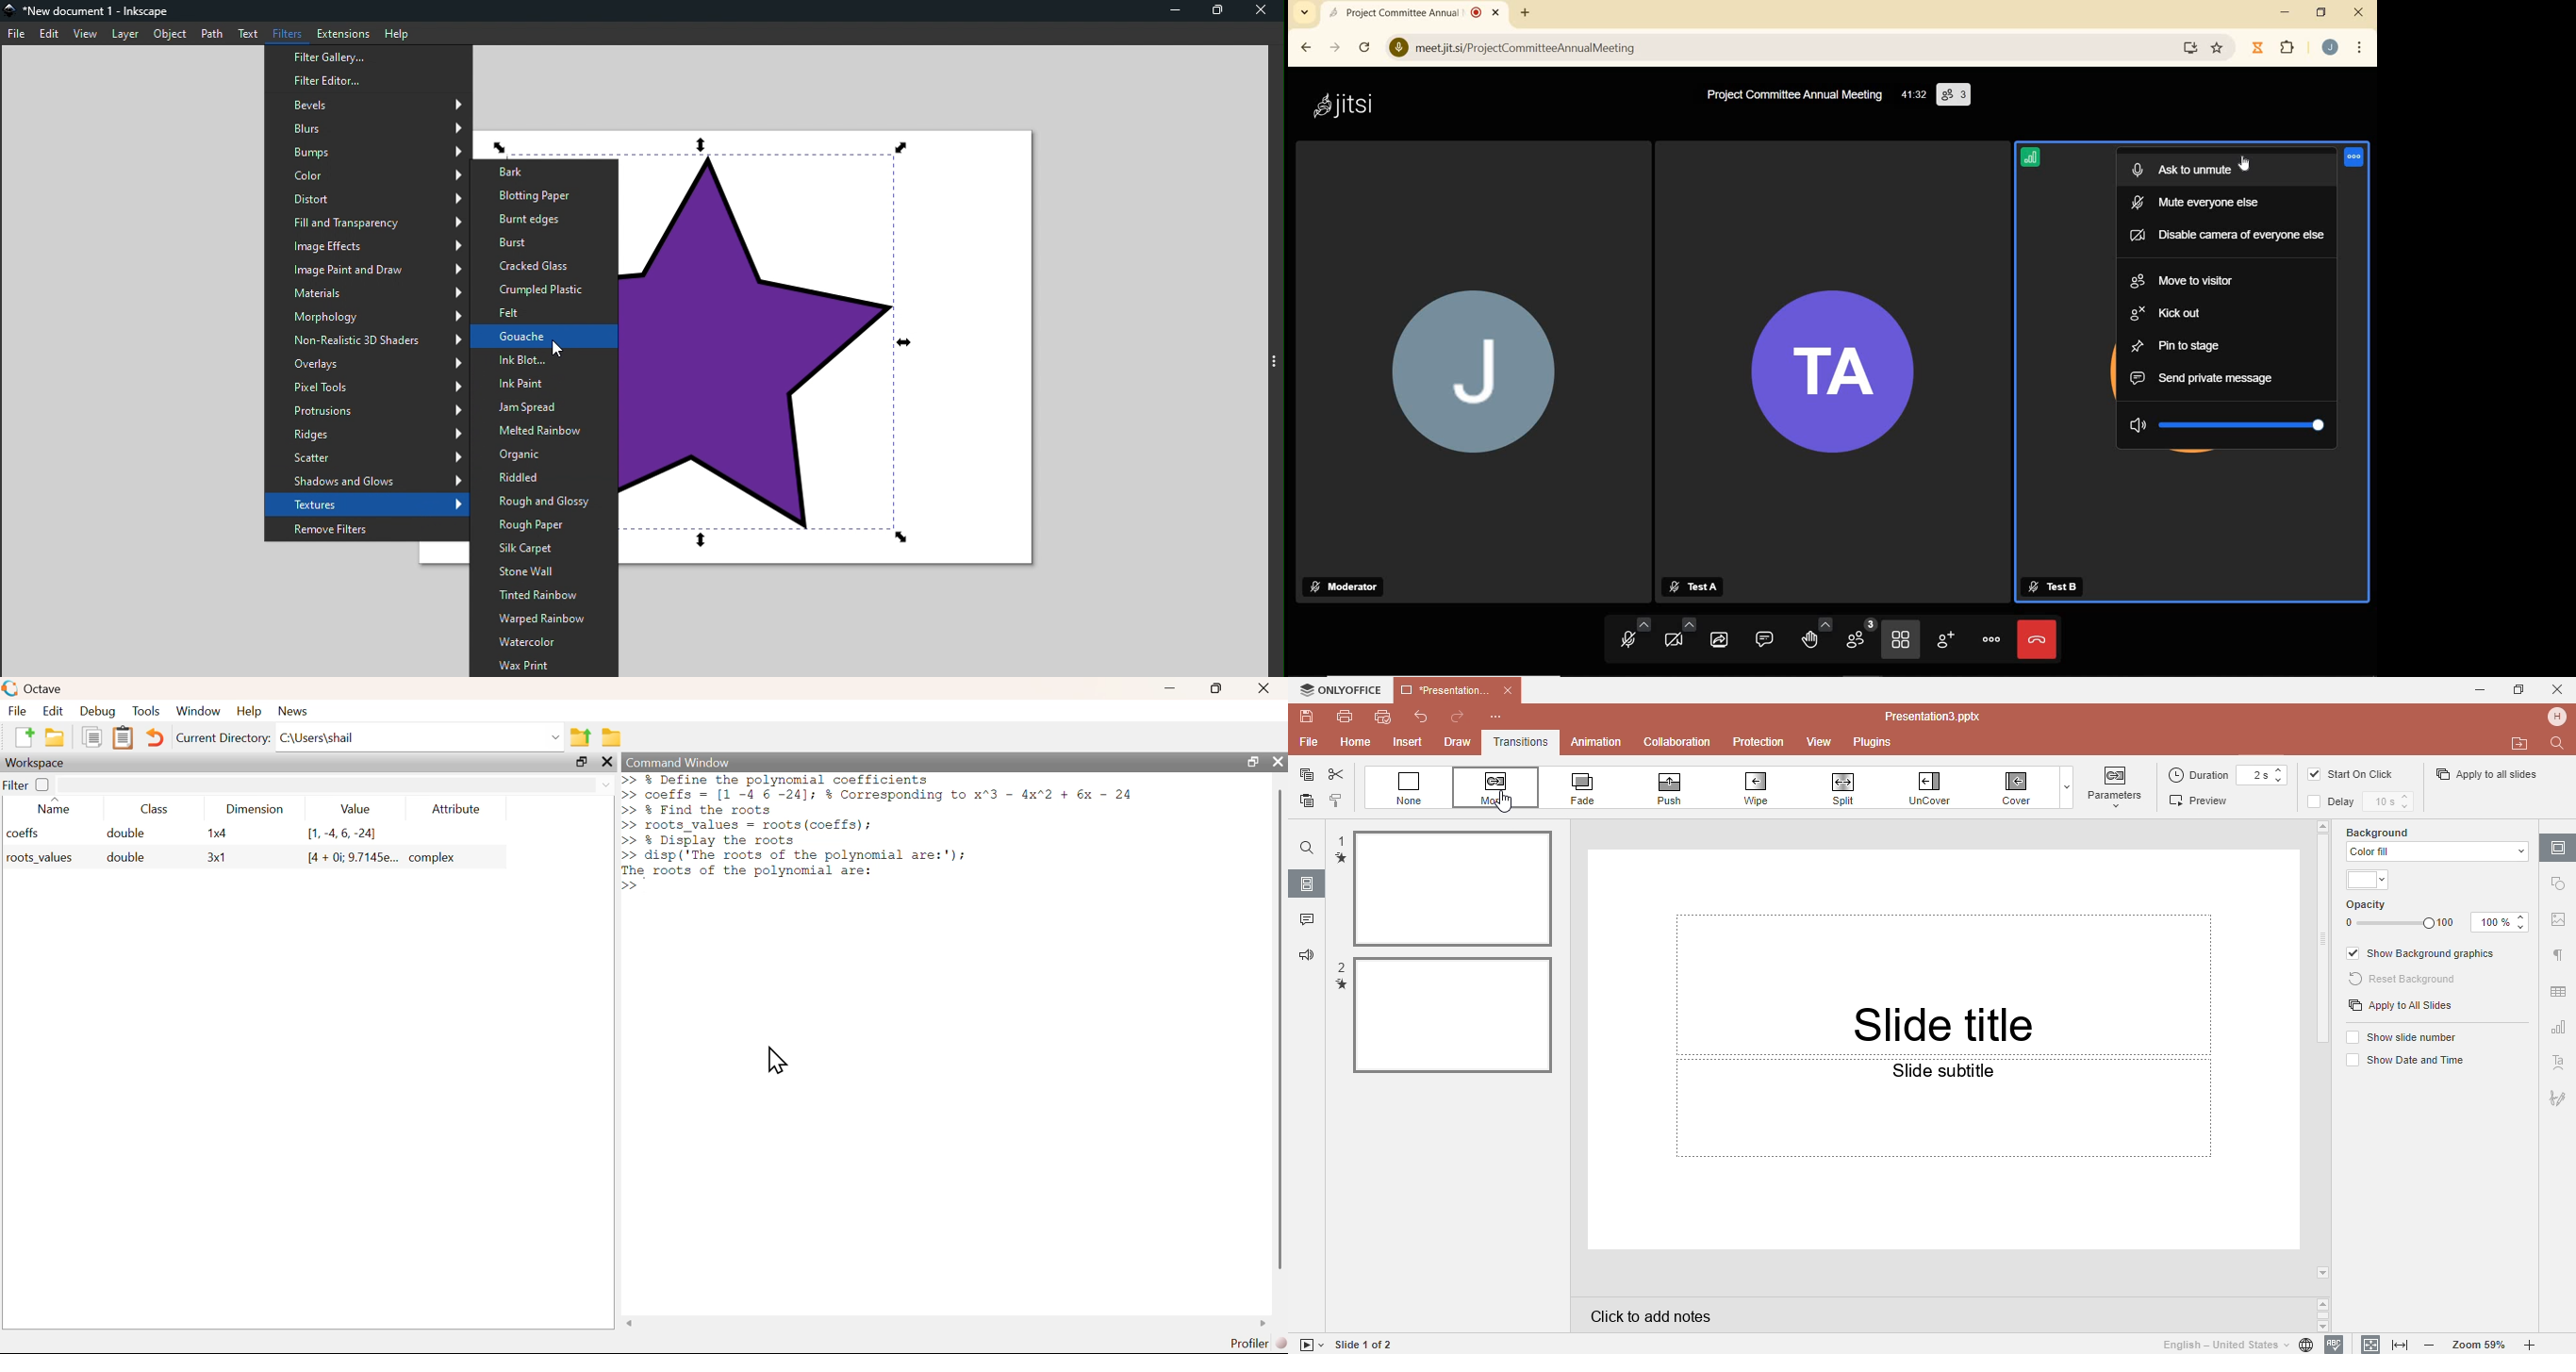 This screenshot has width=2576, height=1372. What do you see at coordinates (127, 833) in the screenshot?
I see `double` at bounding box center [127, 833].